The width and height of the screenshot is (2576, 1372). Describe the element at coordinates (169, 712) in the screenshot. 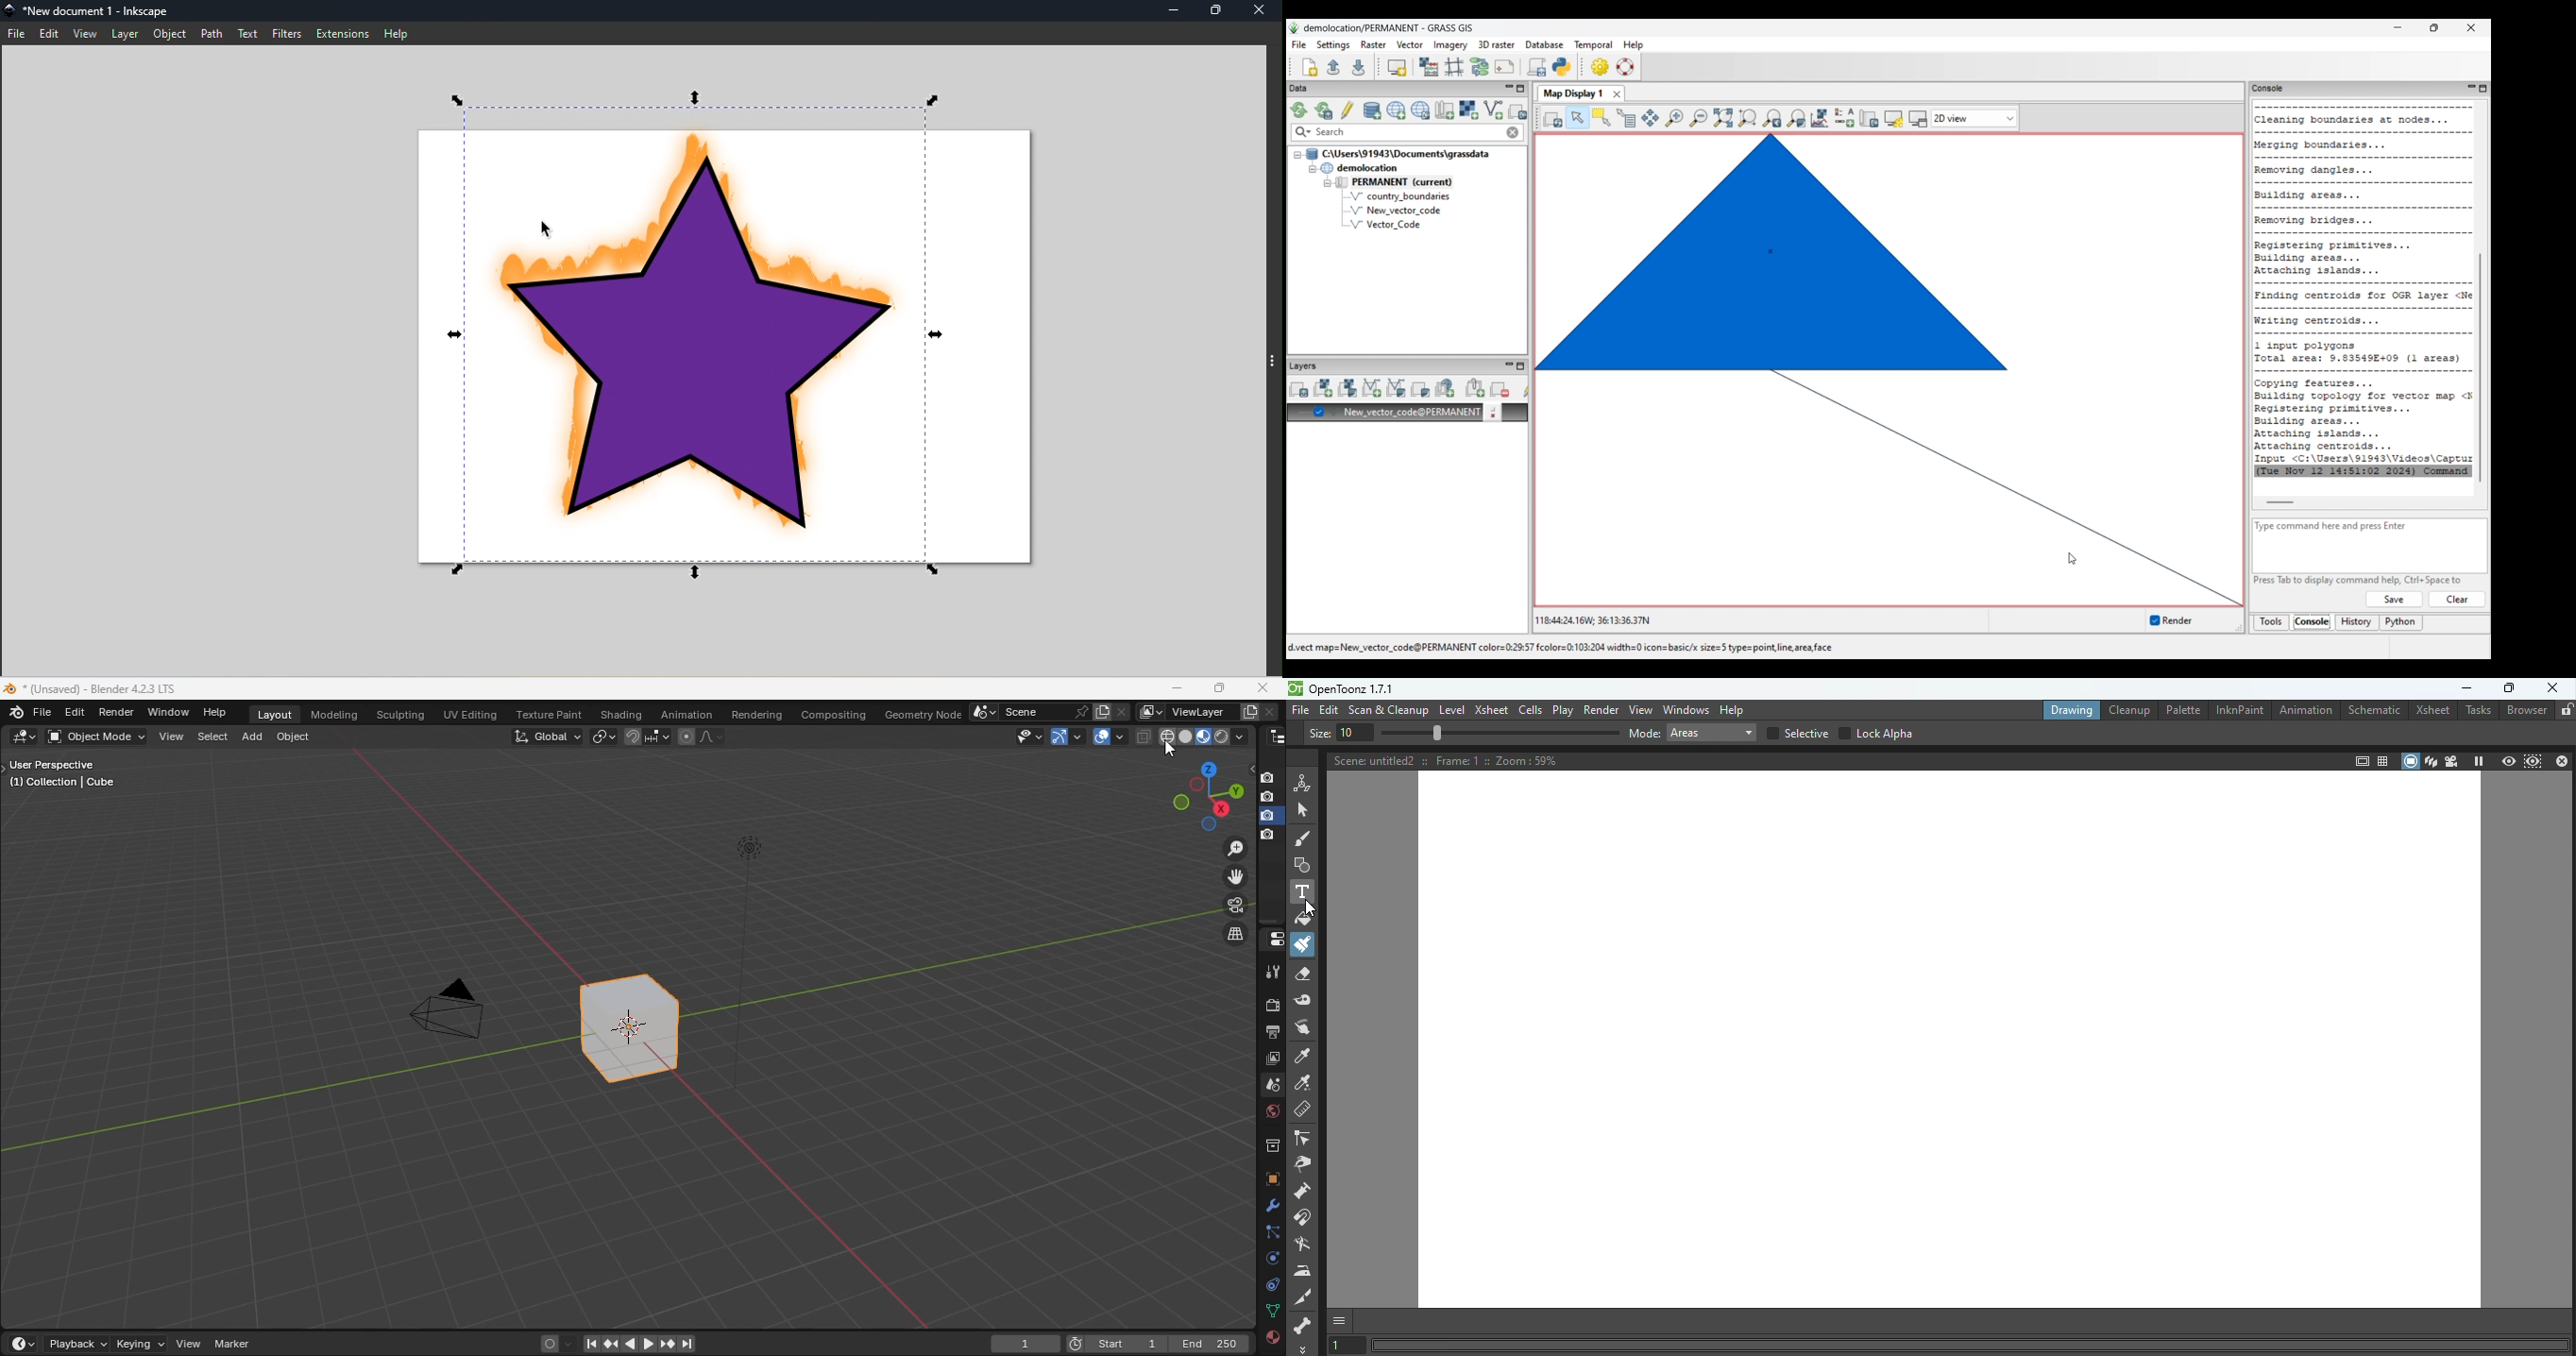

I see `window` at that location.